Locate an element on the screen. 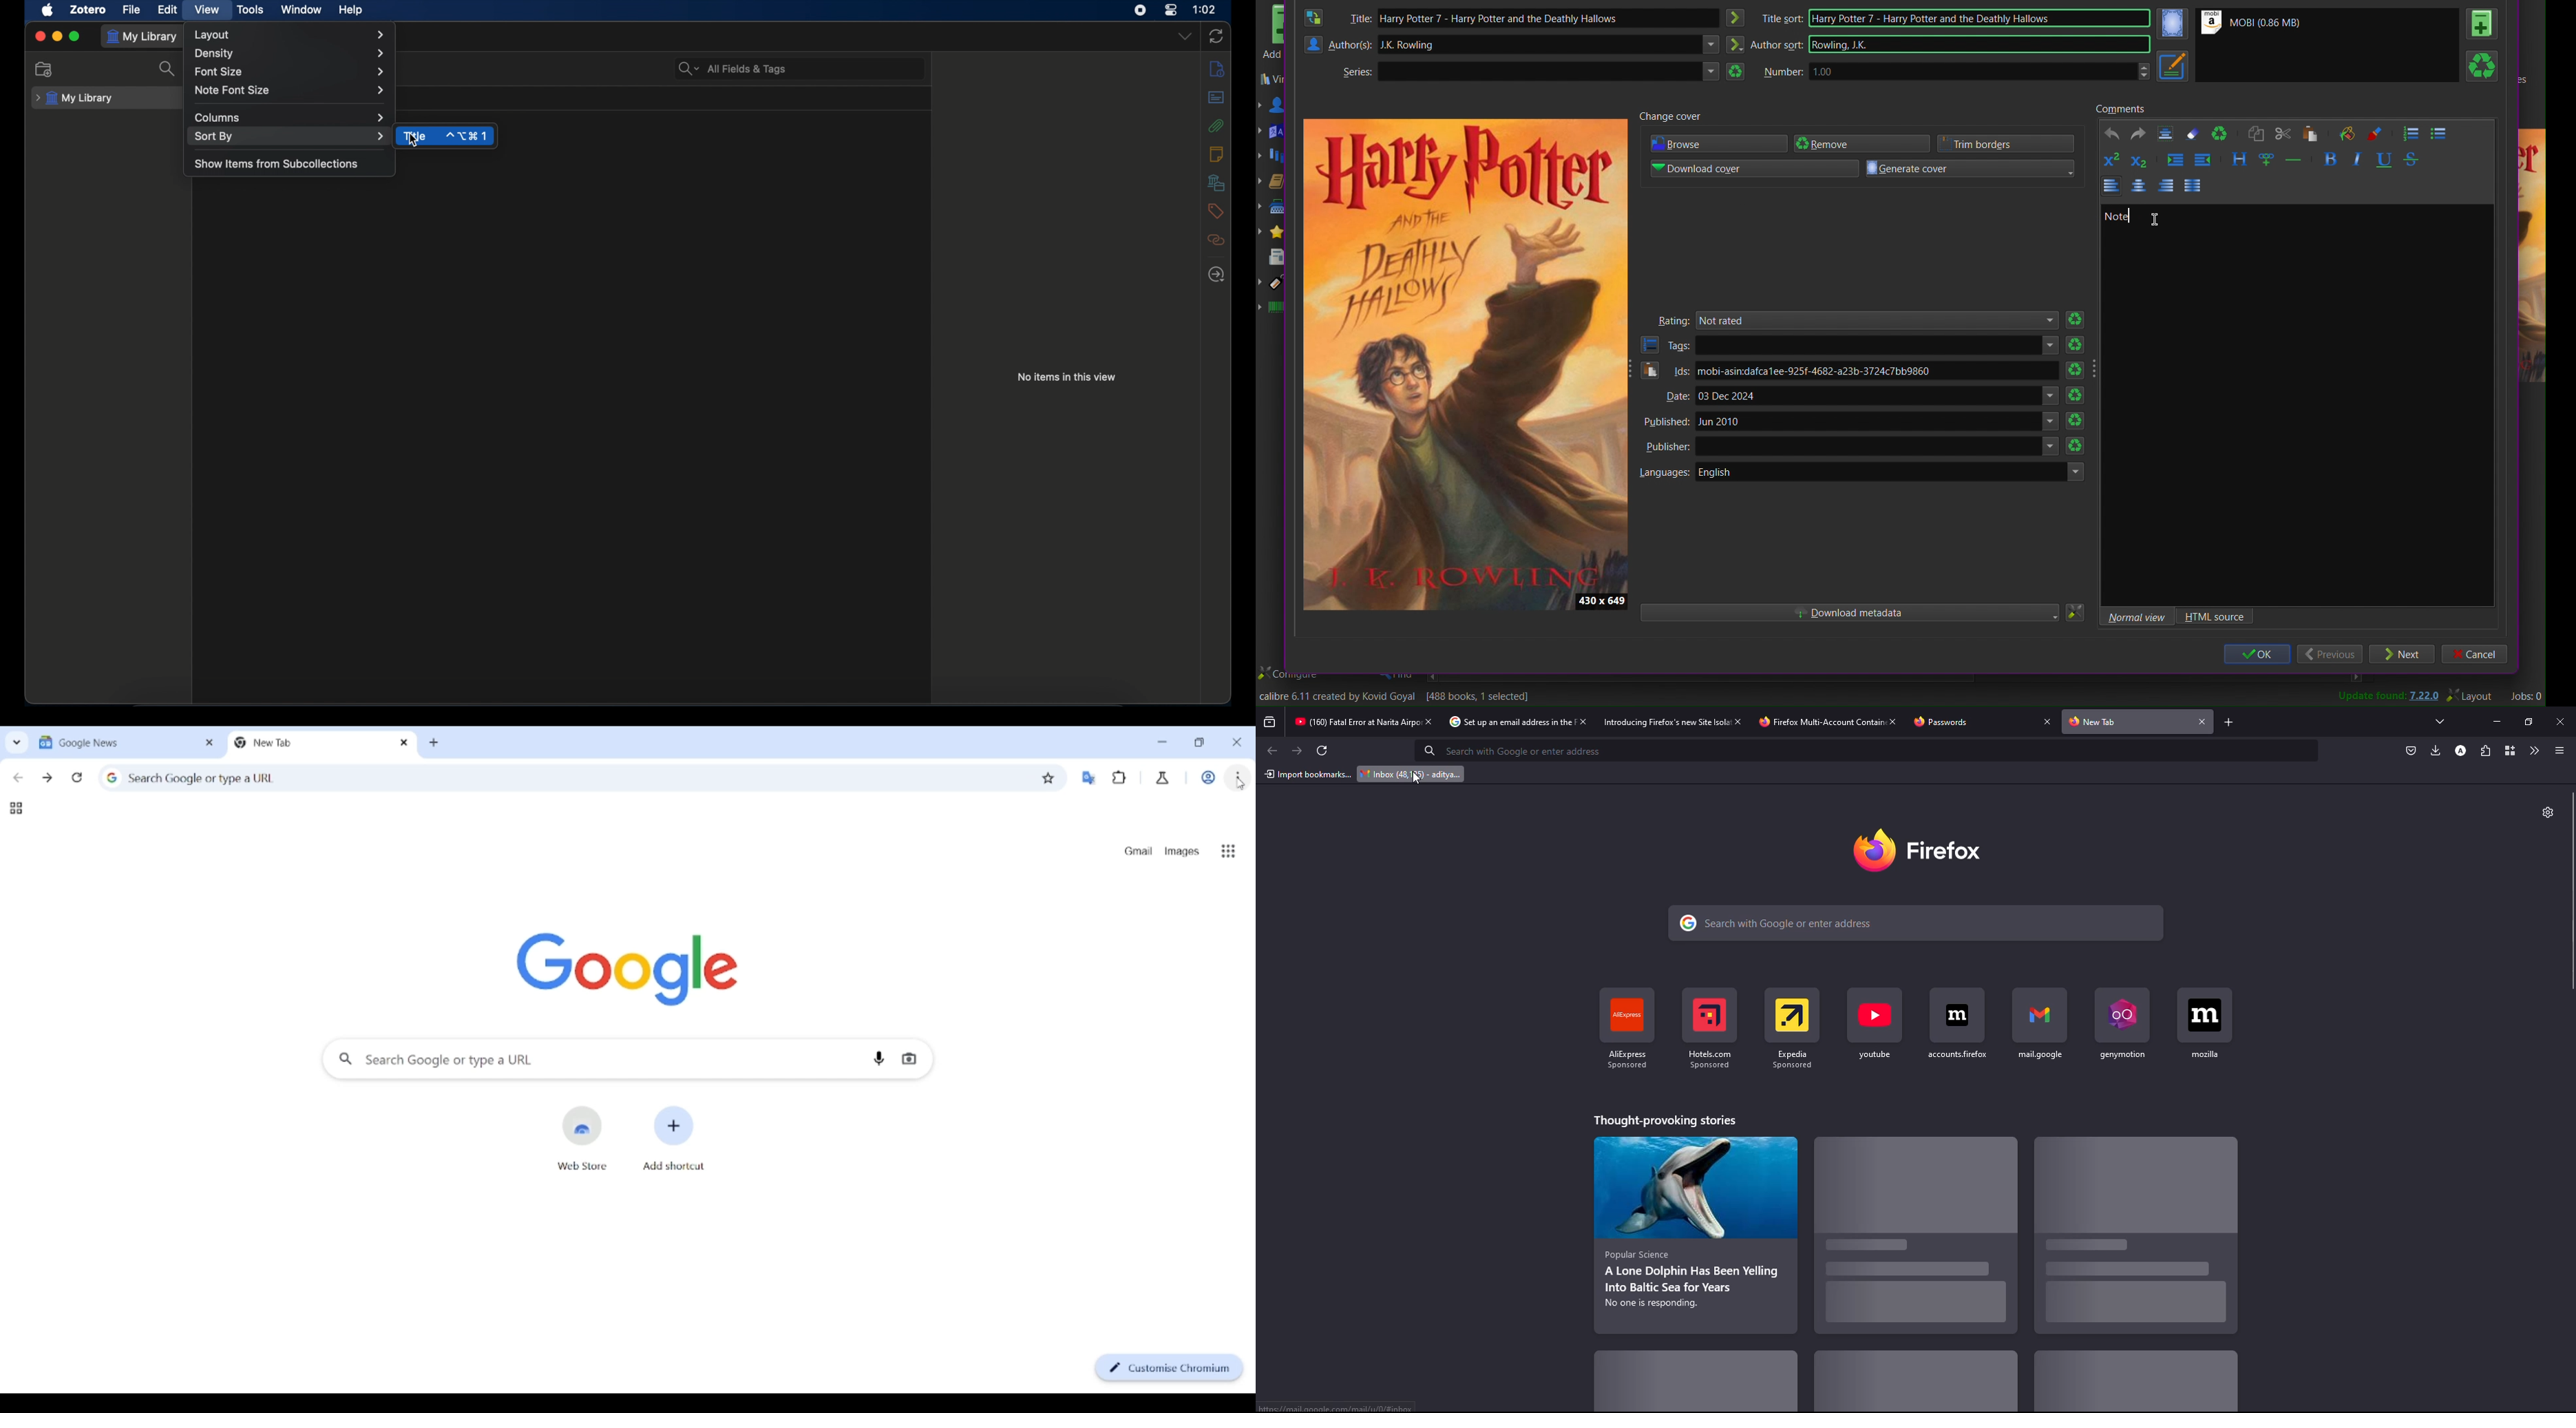 The width and height of the screenshot is (2576, 1428). layout is located at coordinates (289, 35).